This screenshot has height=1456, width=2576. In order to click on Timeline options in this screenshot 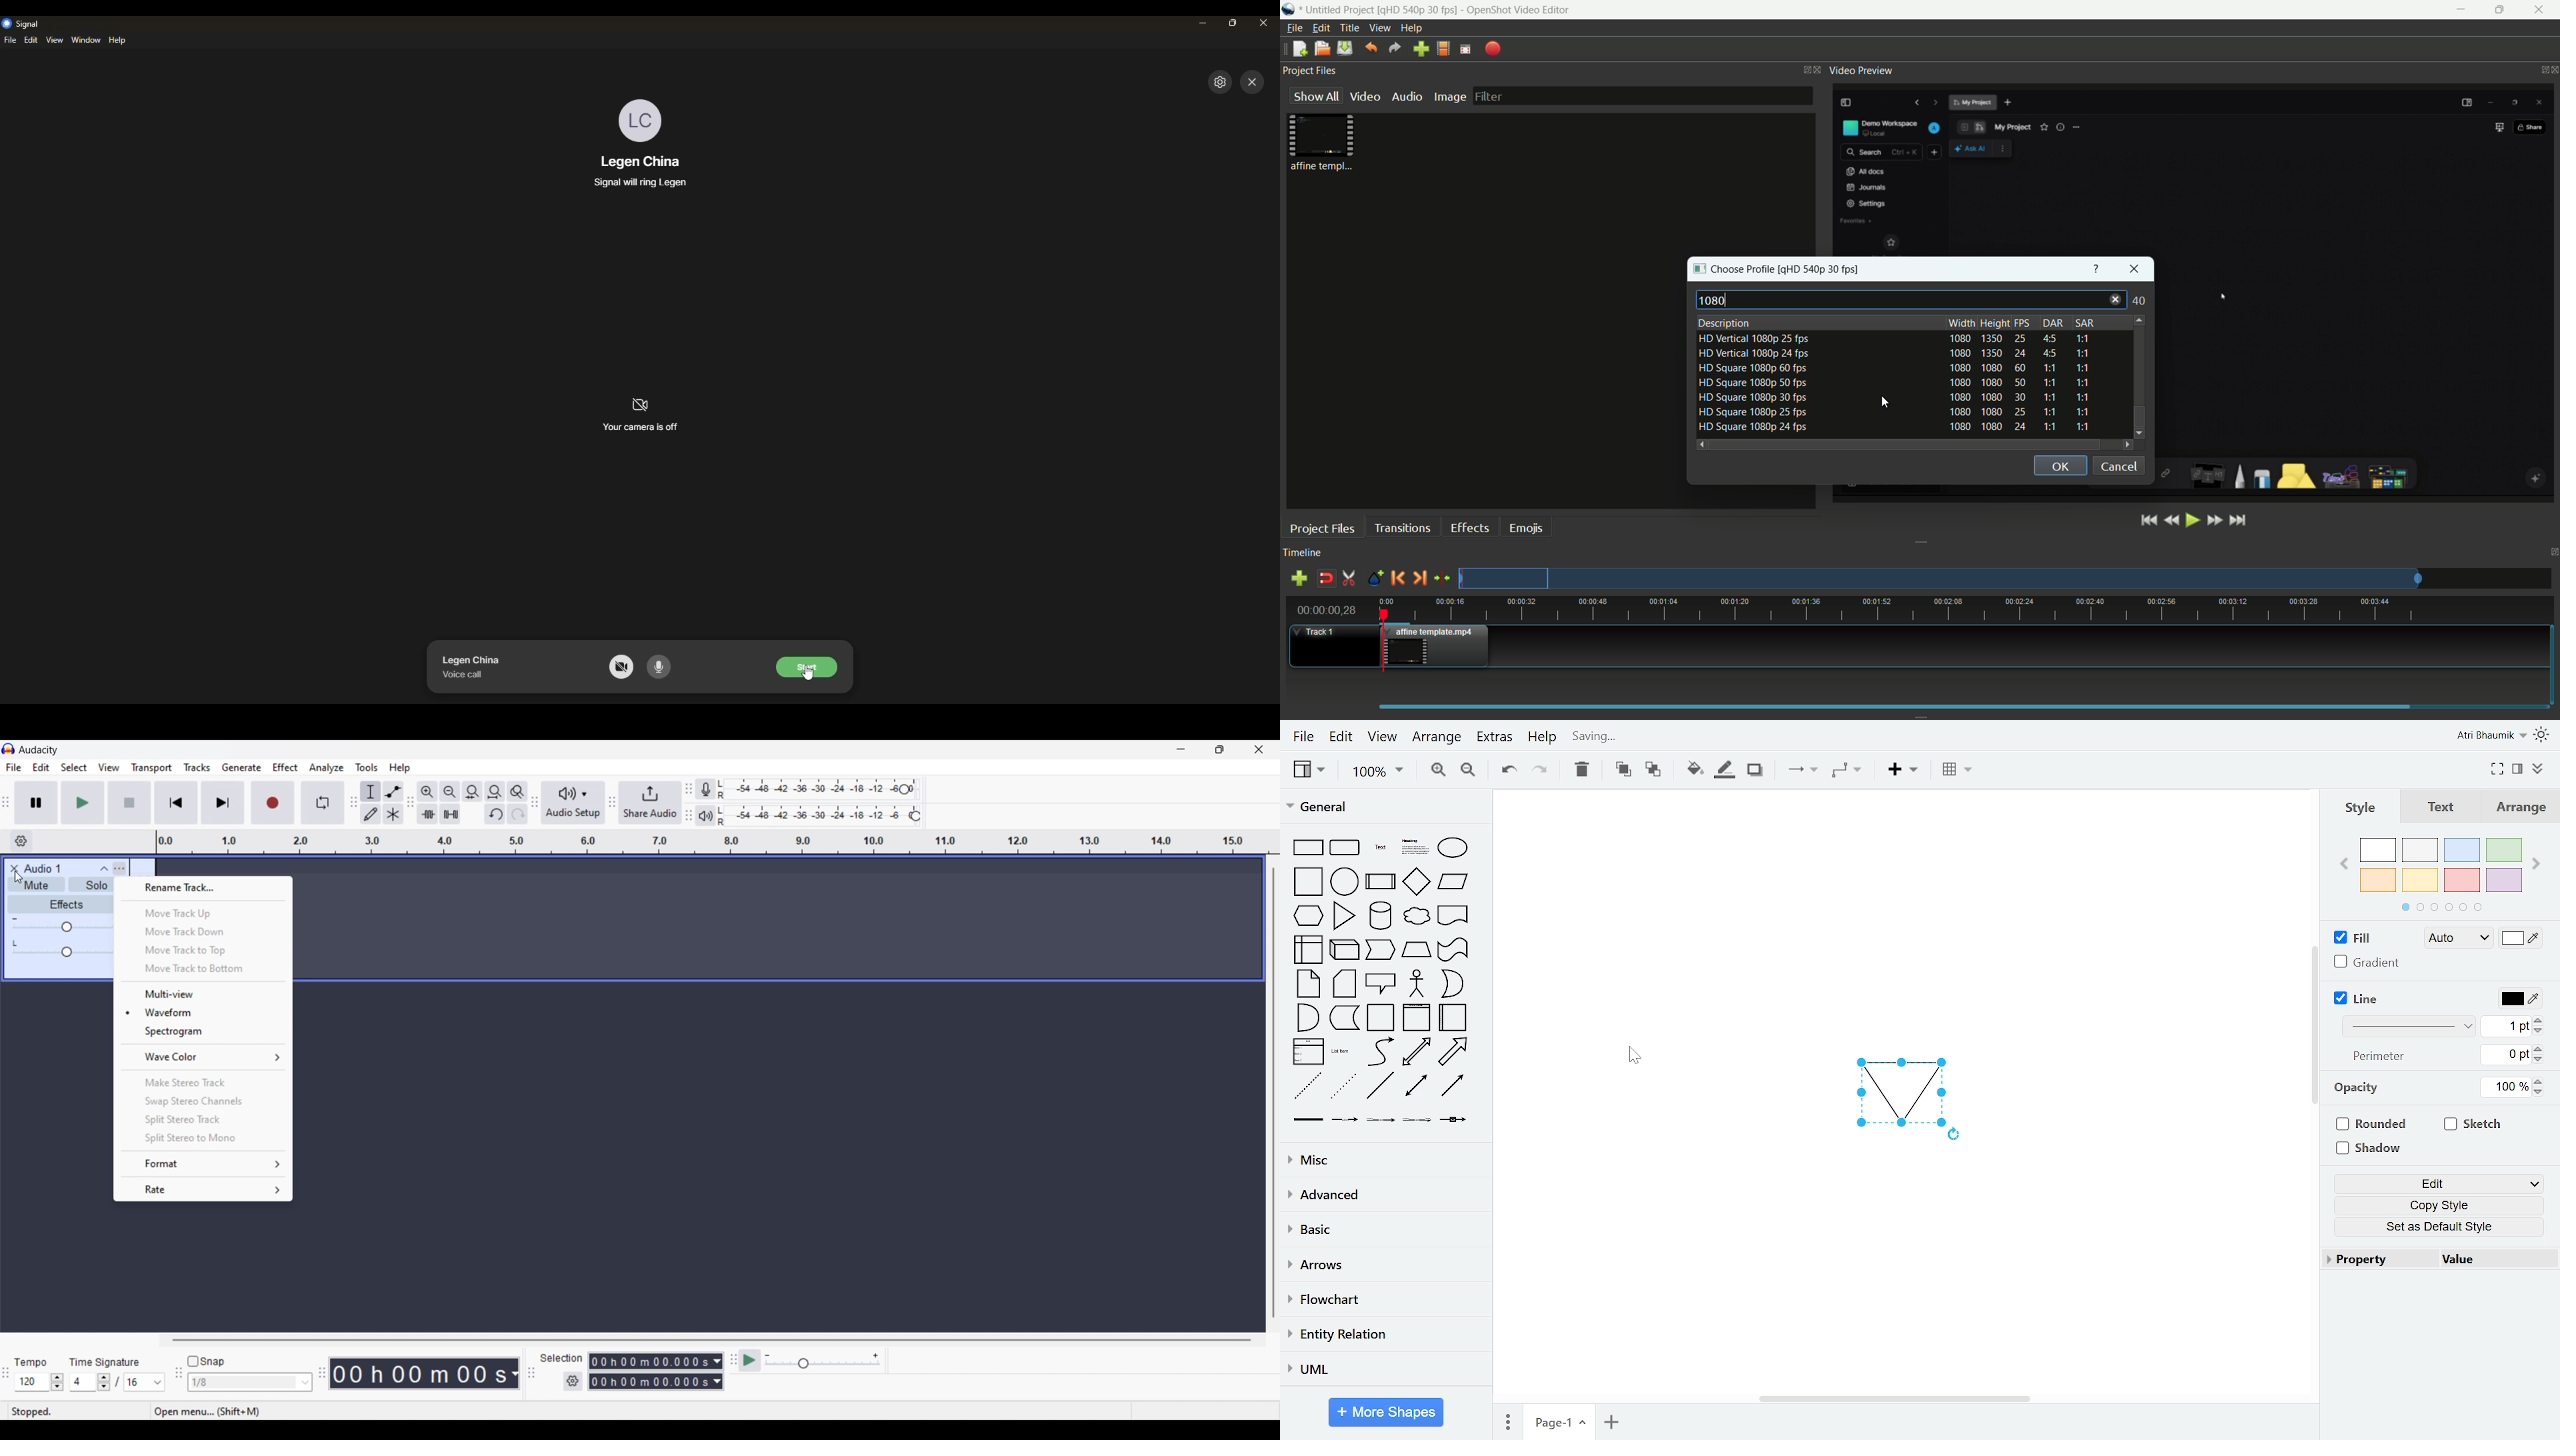, I will do `click(21, 841)`.